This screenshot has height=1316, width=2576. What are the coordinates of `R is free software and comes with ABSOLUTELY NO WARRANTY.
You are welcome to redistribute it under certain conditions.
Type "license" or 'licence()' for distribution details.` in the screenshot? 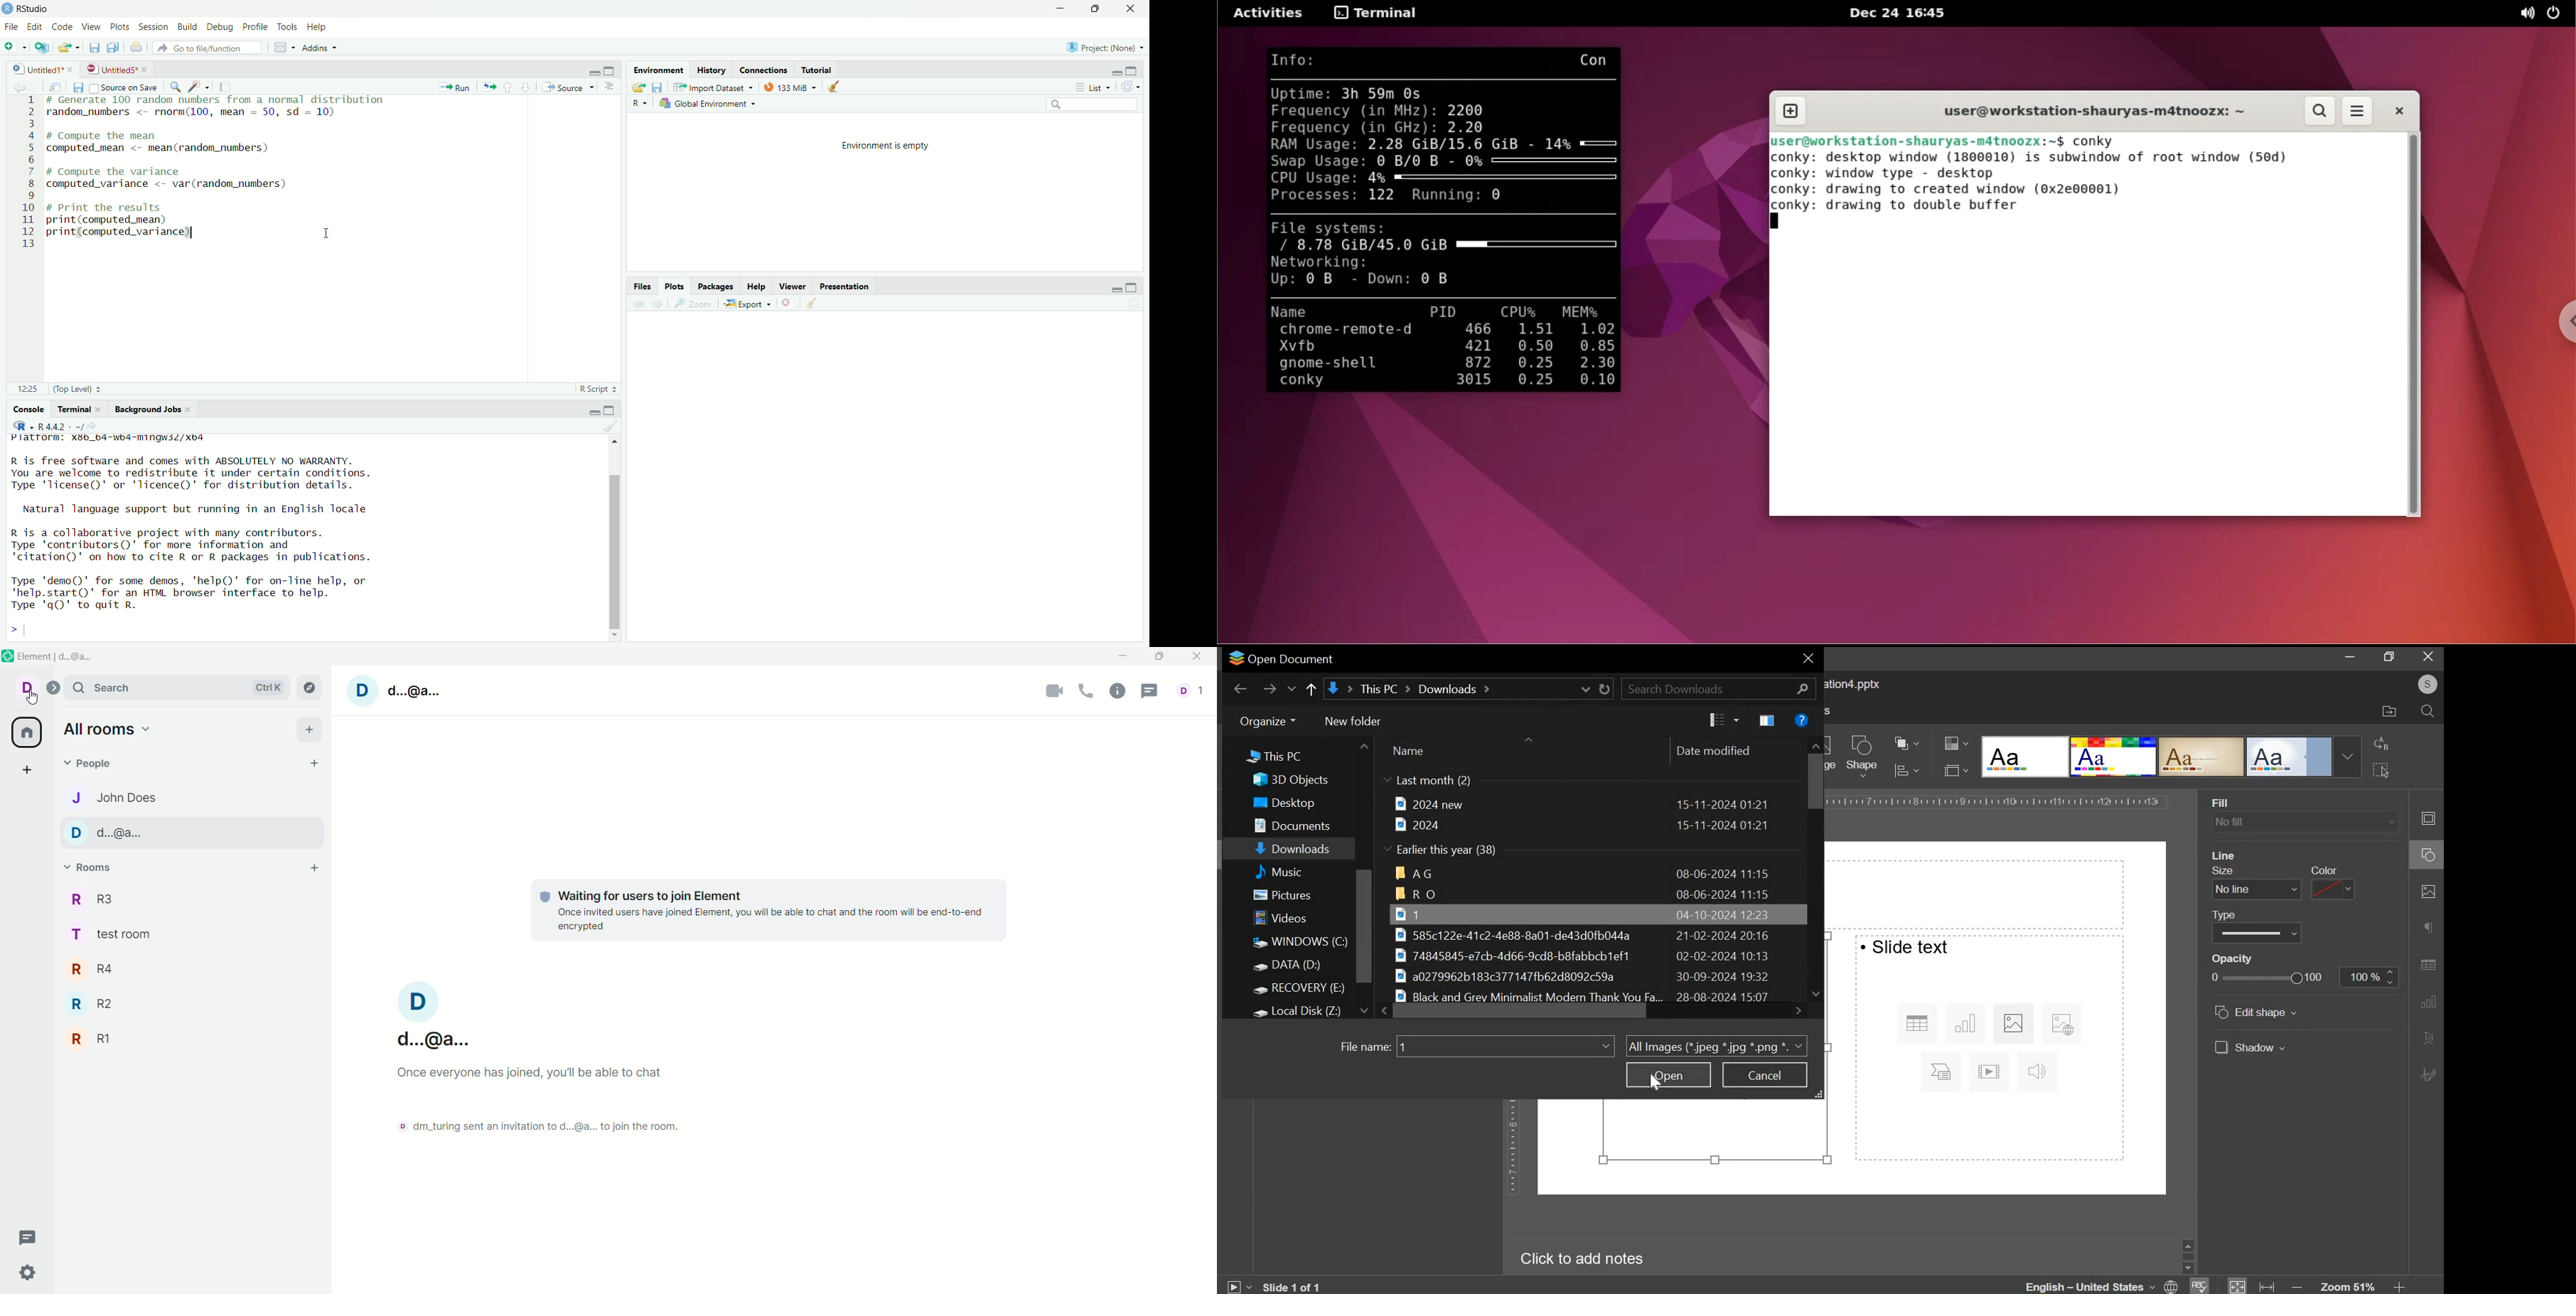 It's located at (187, 471).